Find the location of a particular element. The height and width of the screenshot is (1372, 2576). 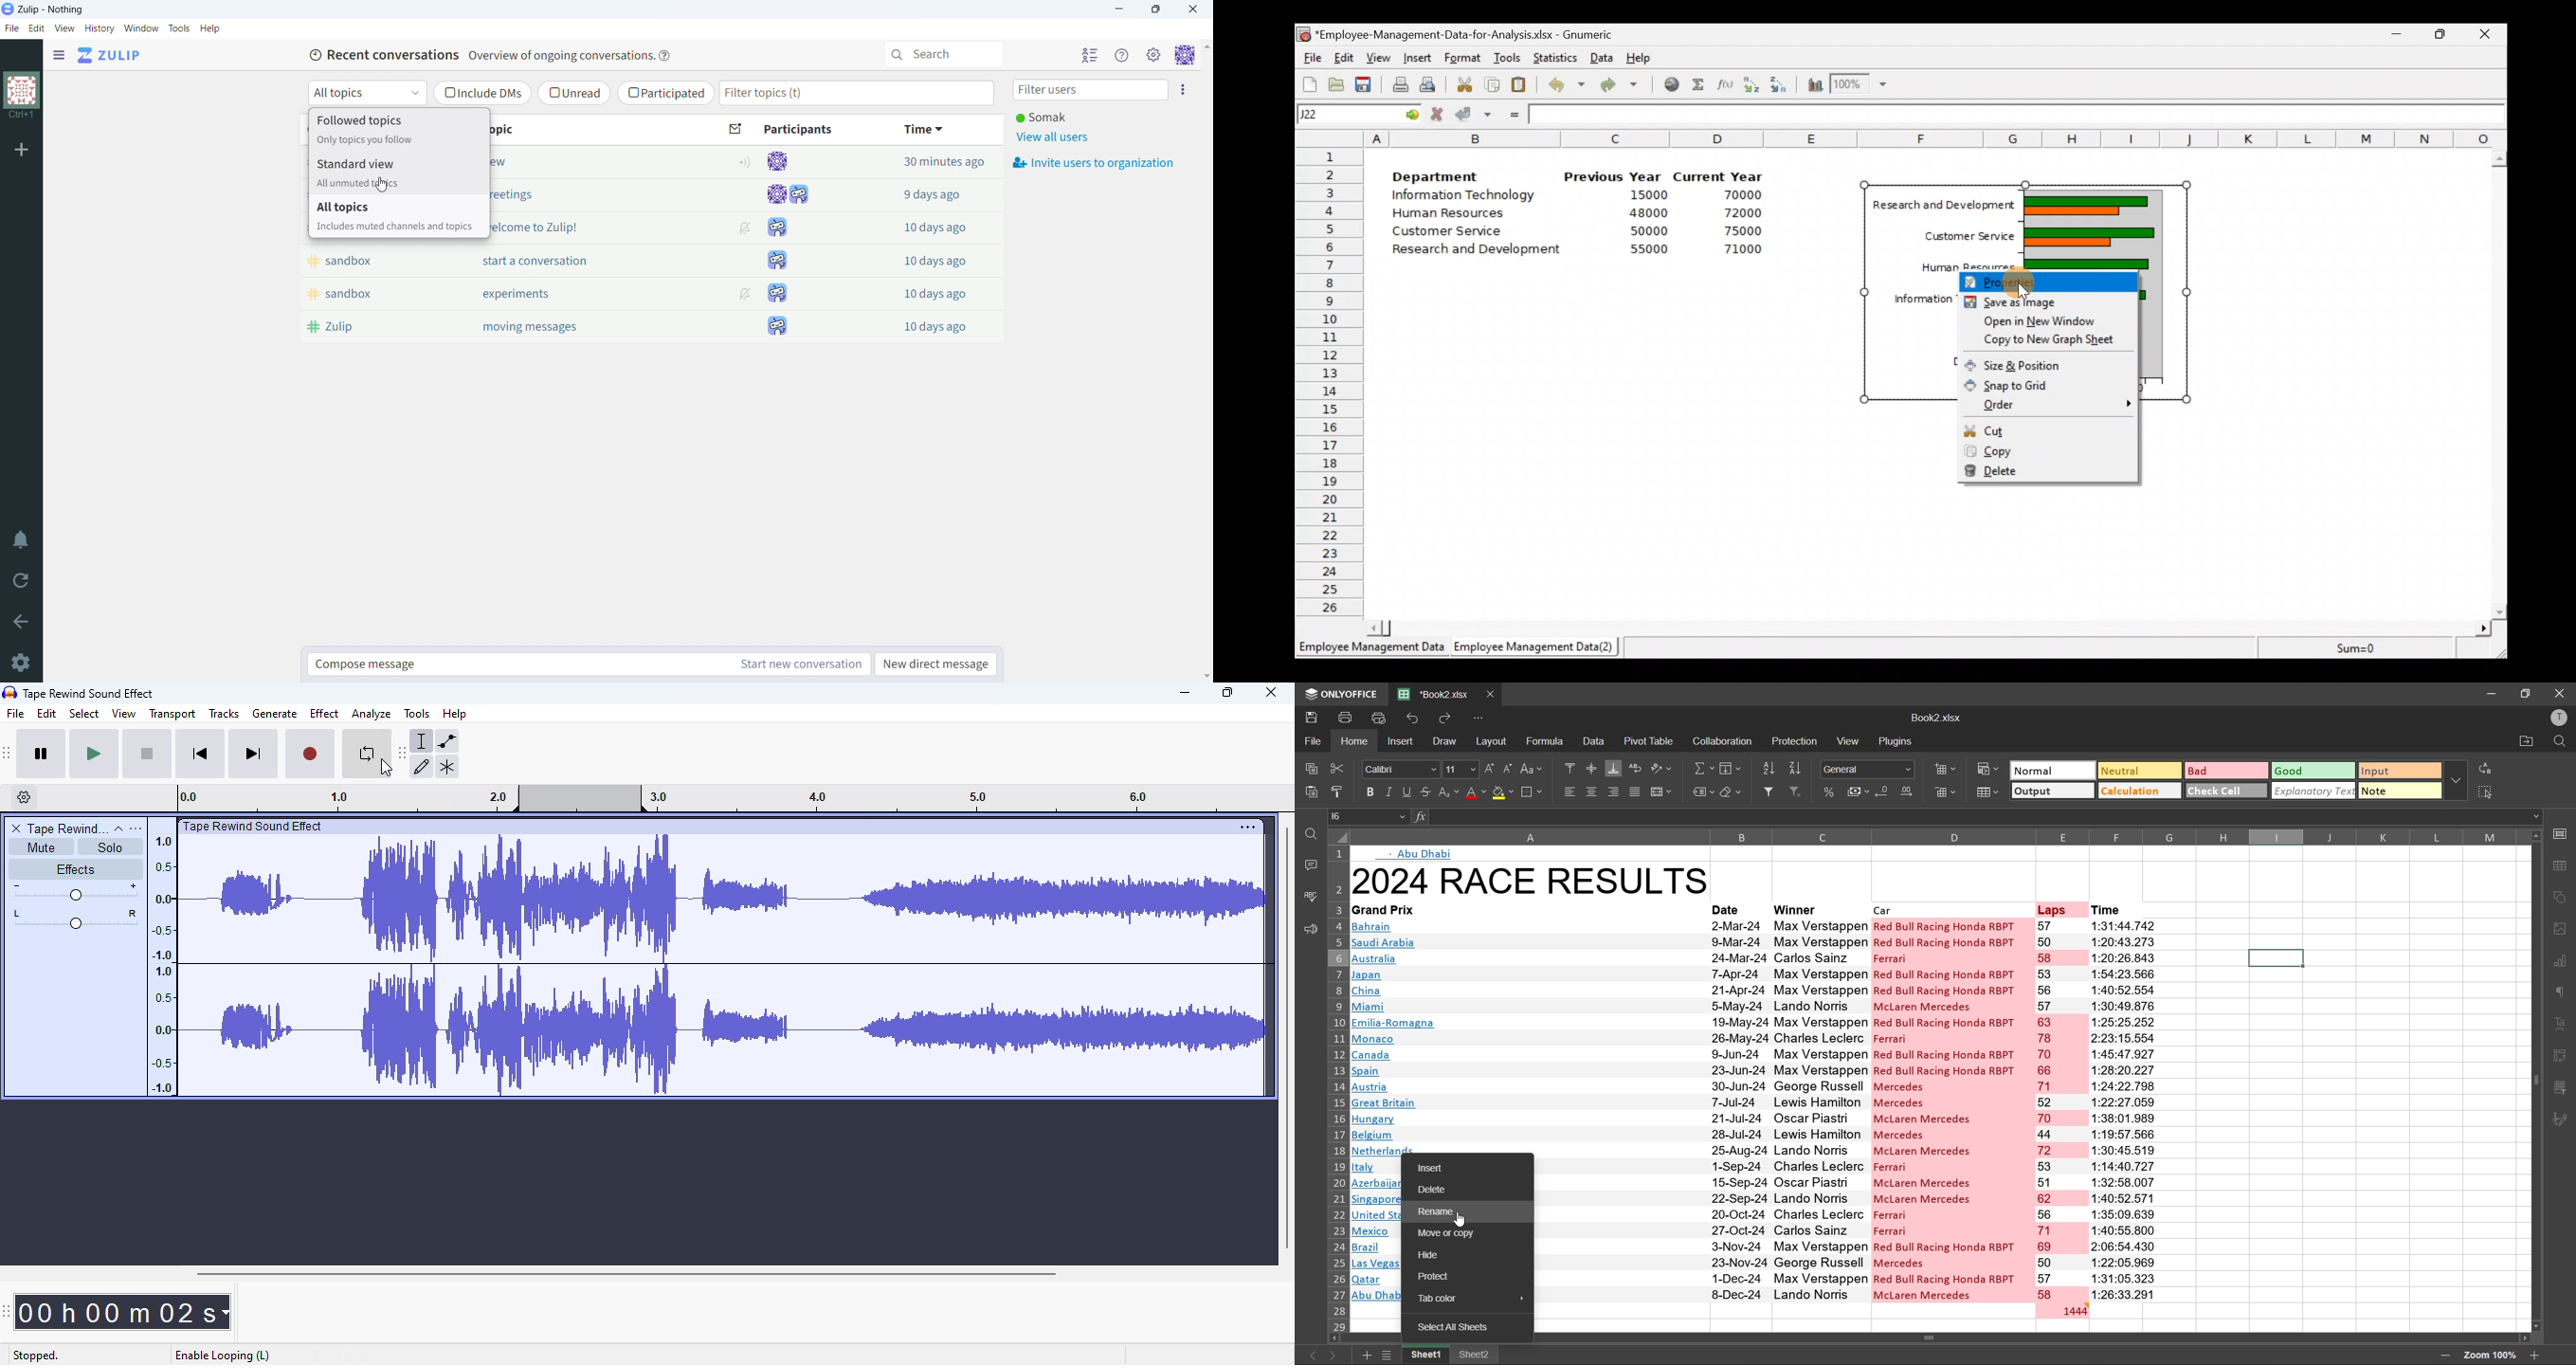

tab color is located at coordinates (1454, 1301).